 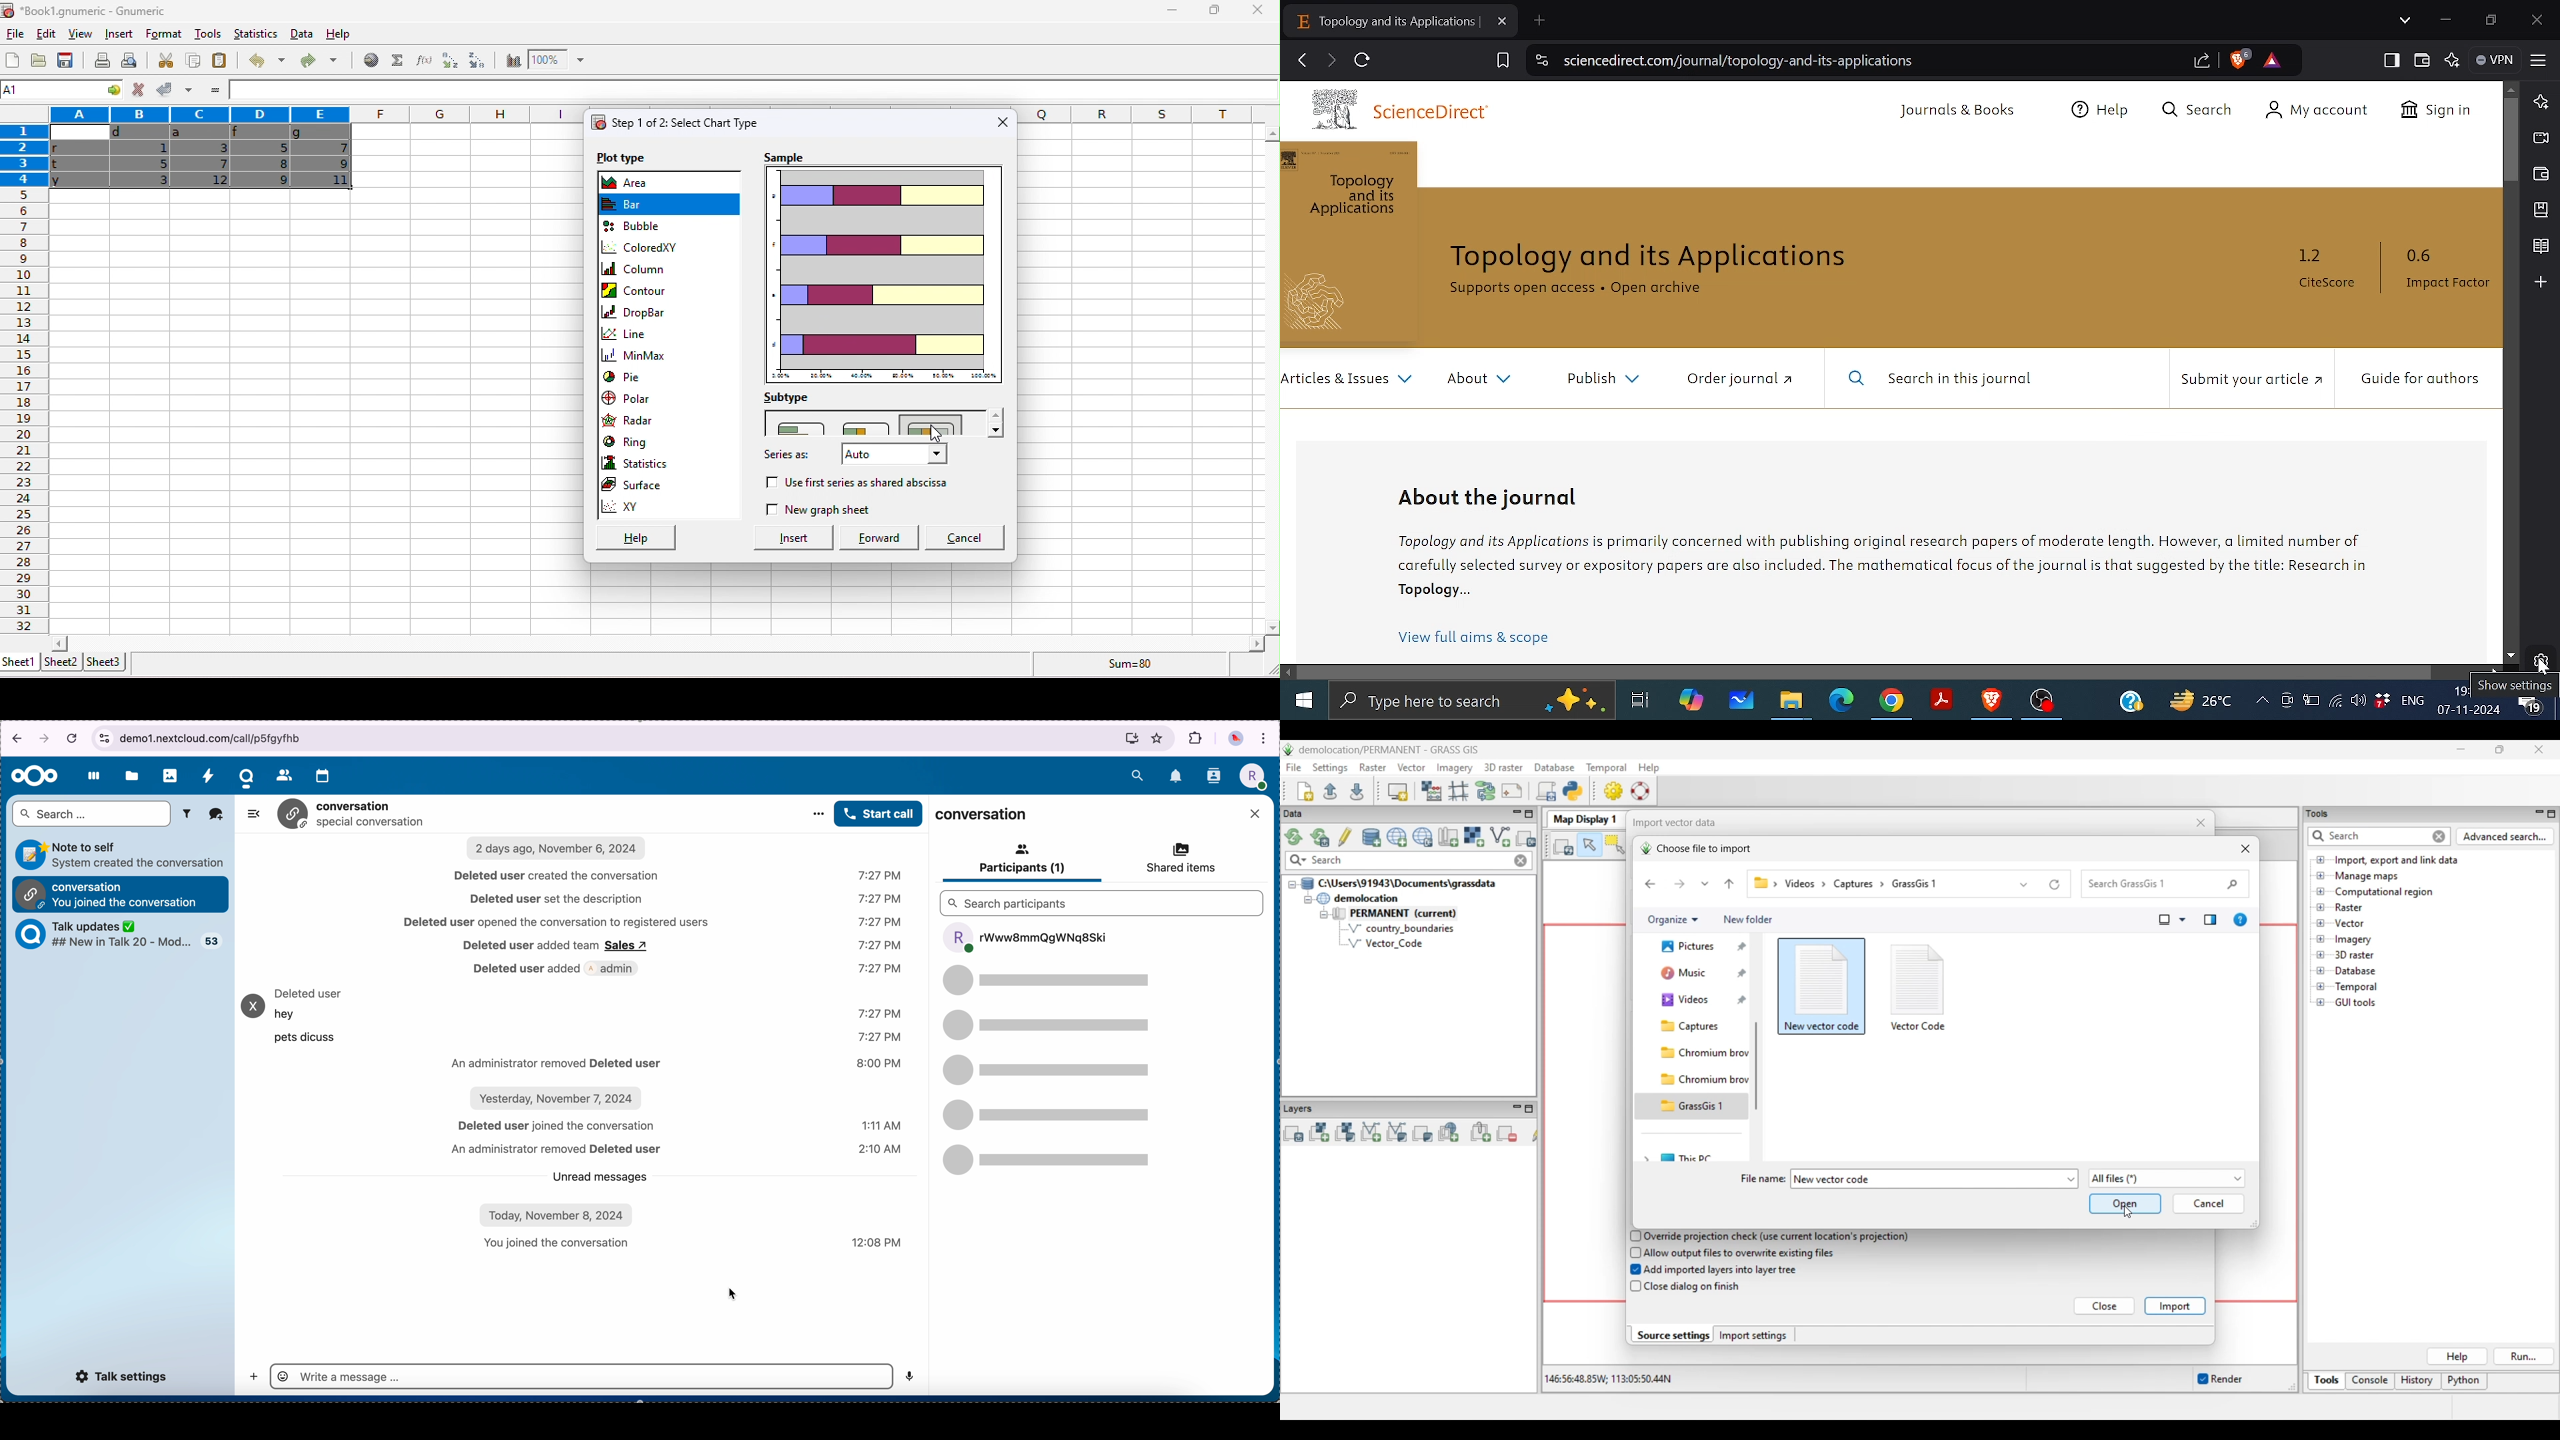 I want to click on I, so click(x=574, y=885).